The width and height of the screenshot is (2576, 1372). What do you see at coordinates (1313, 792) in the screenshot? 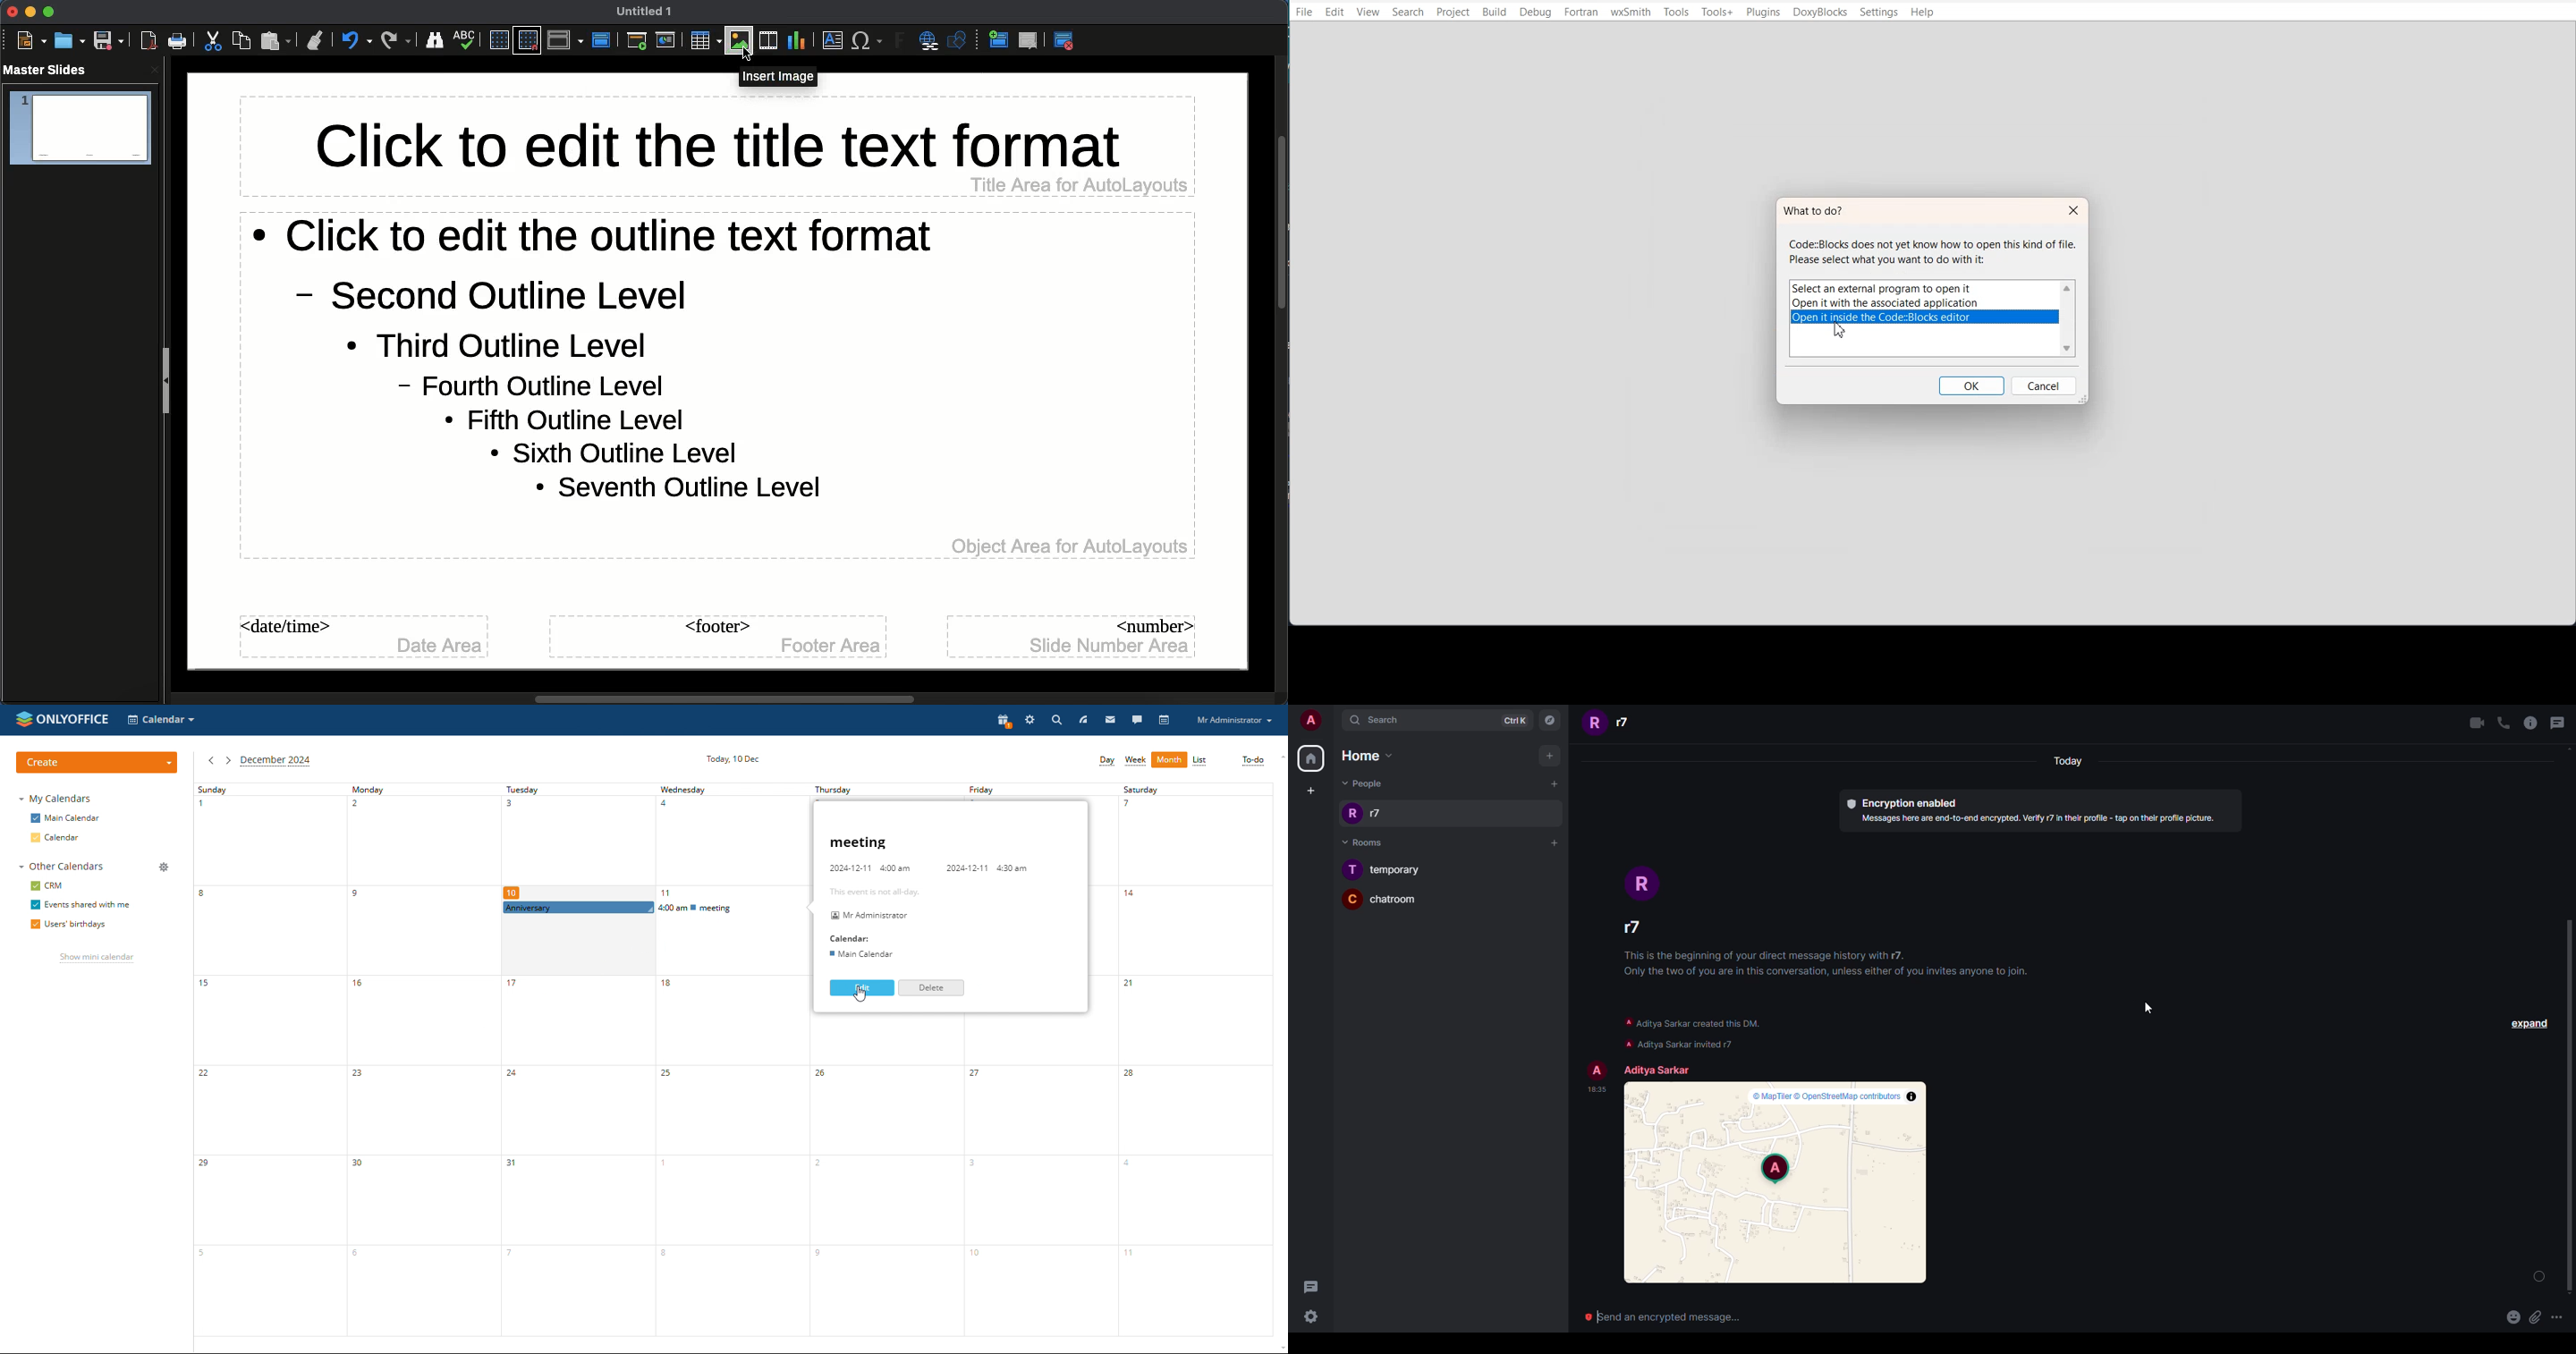
I see `Create a space` at bounding box center [1313, 792].